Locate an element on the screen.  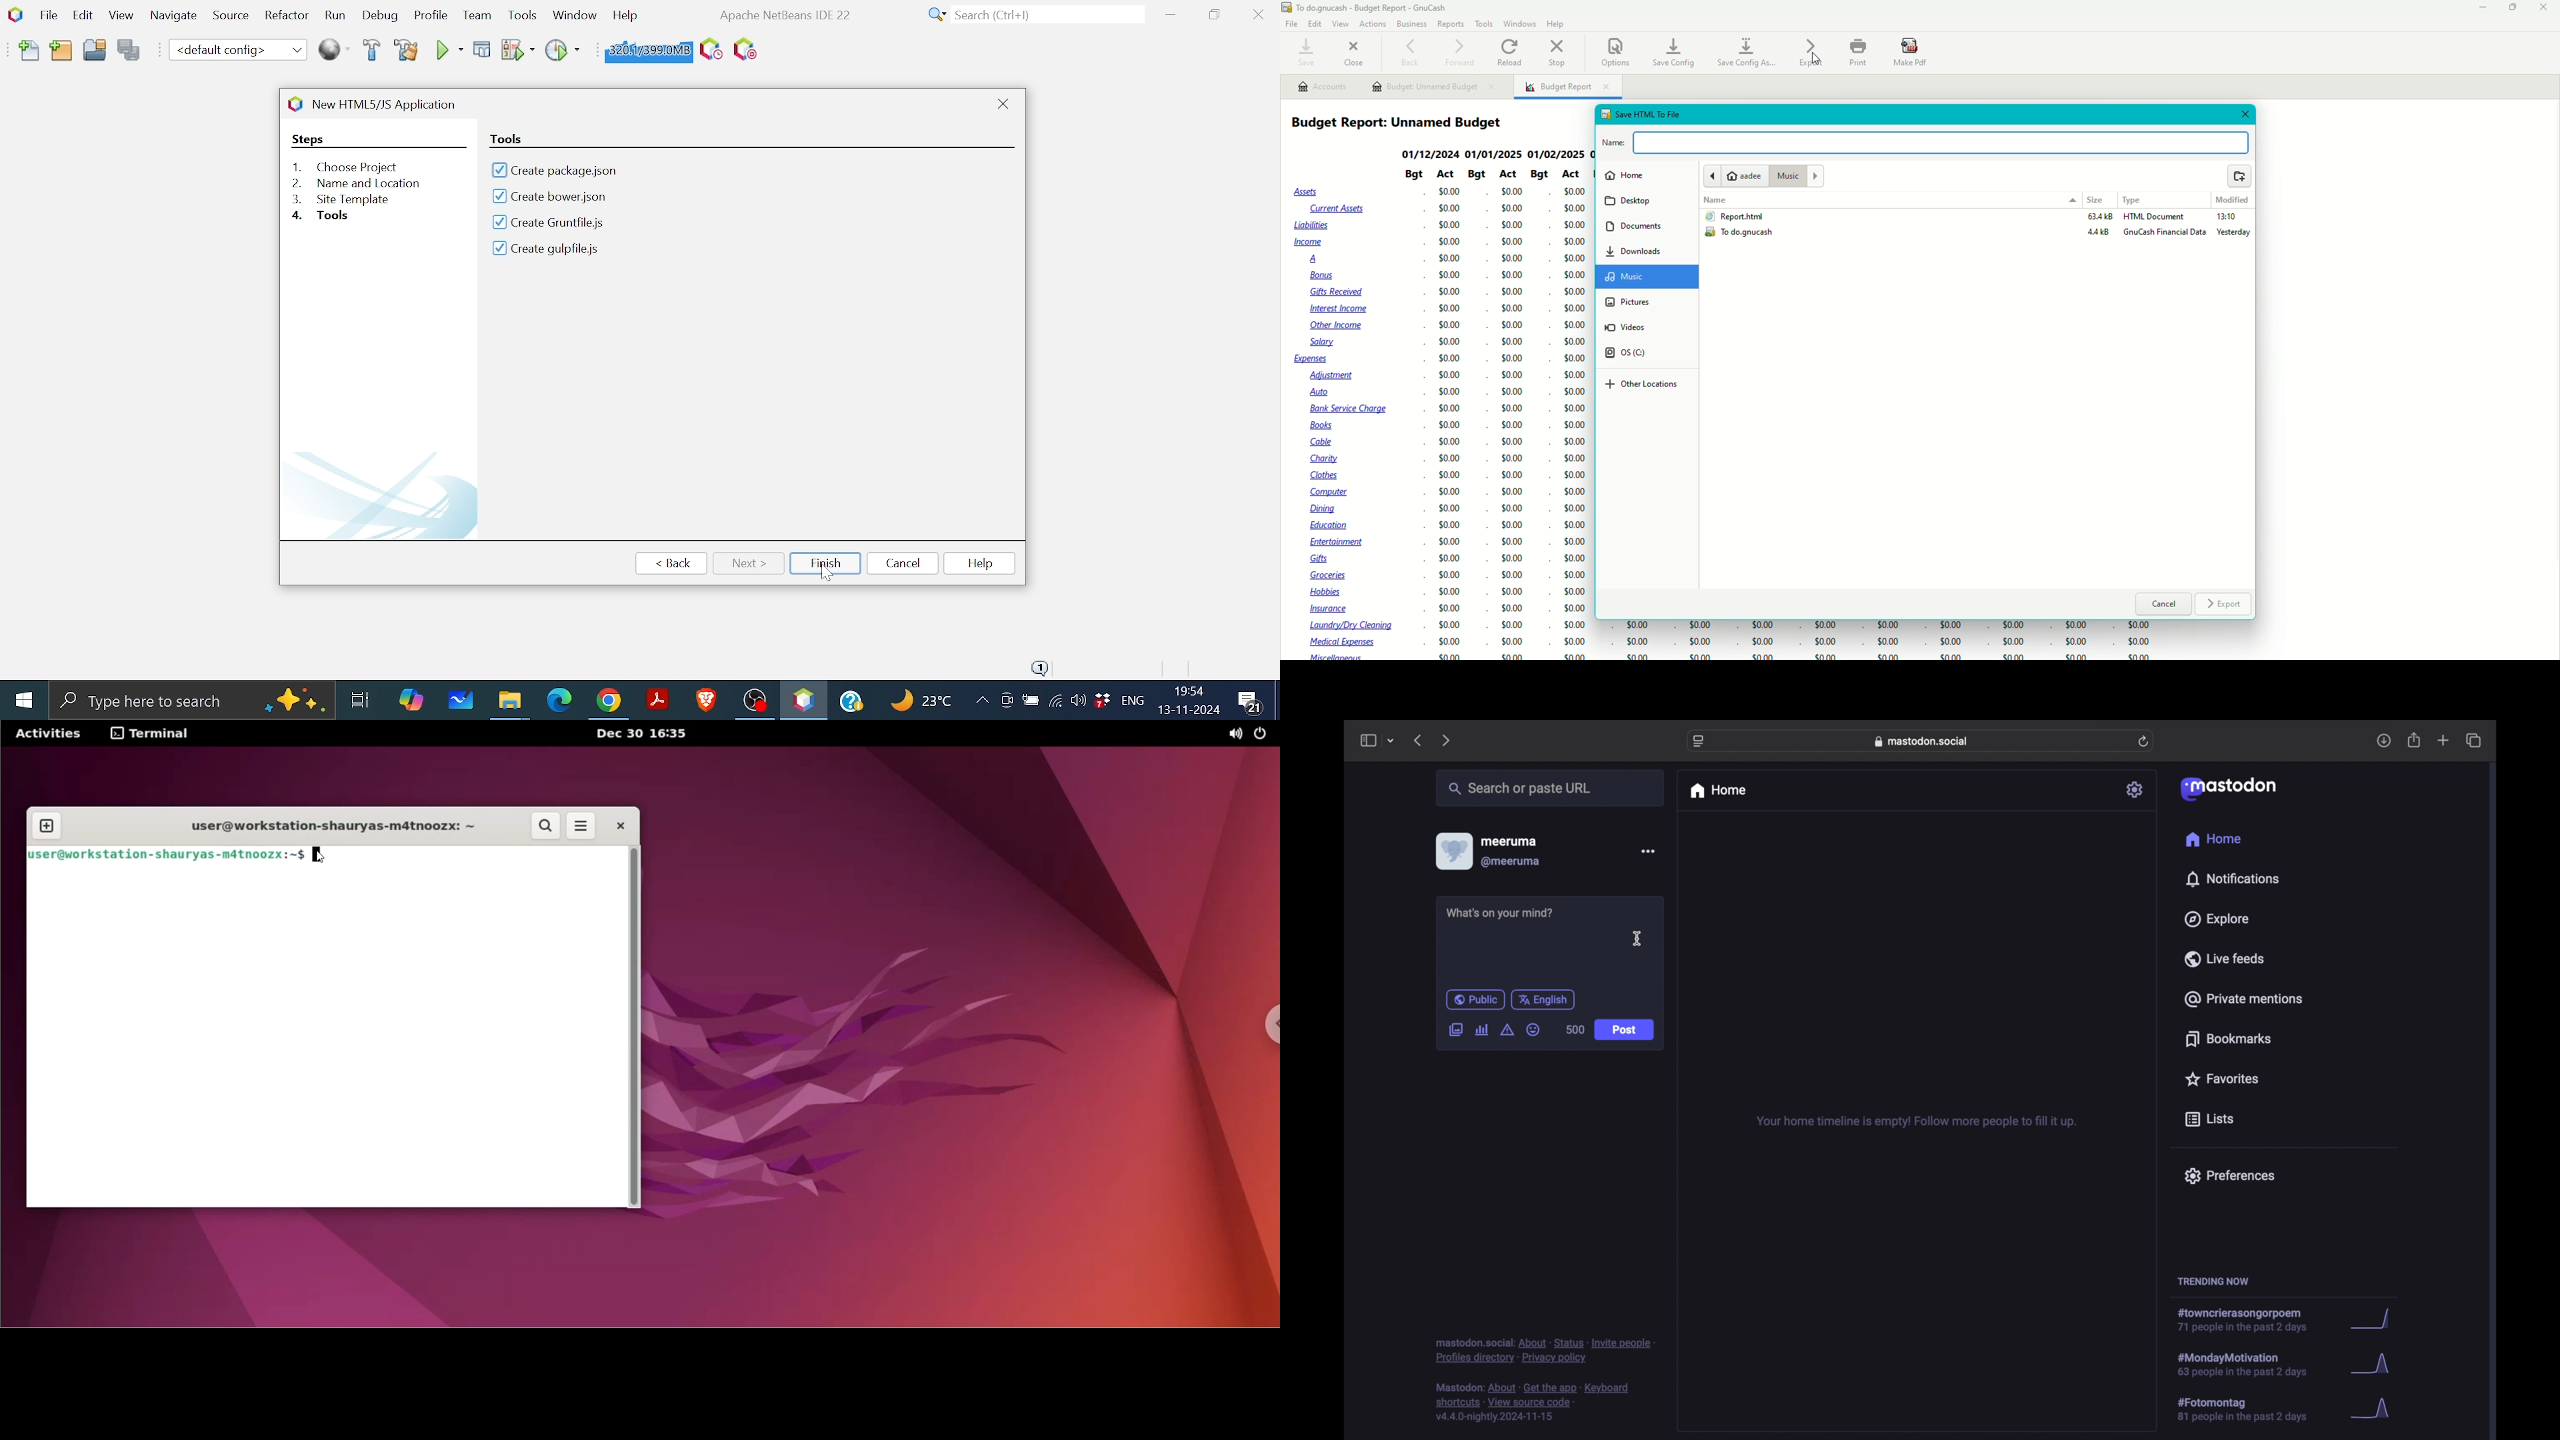
lists is located at coordinates (2209, 1120).